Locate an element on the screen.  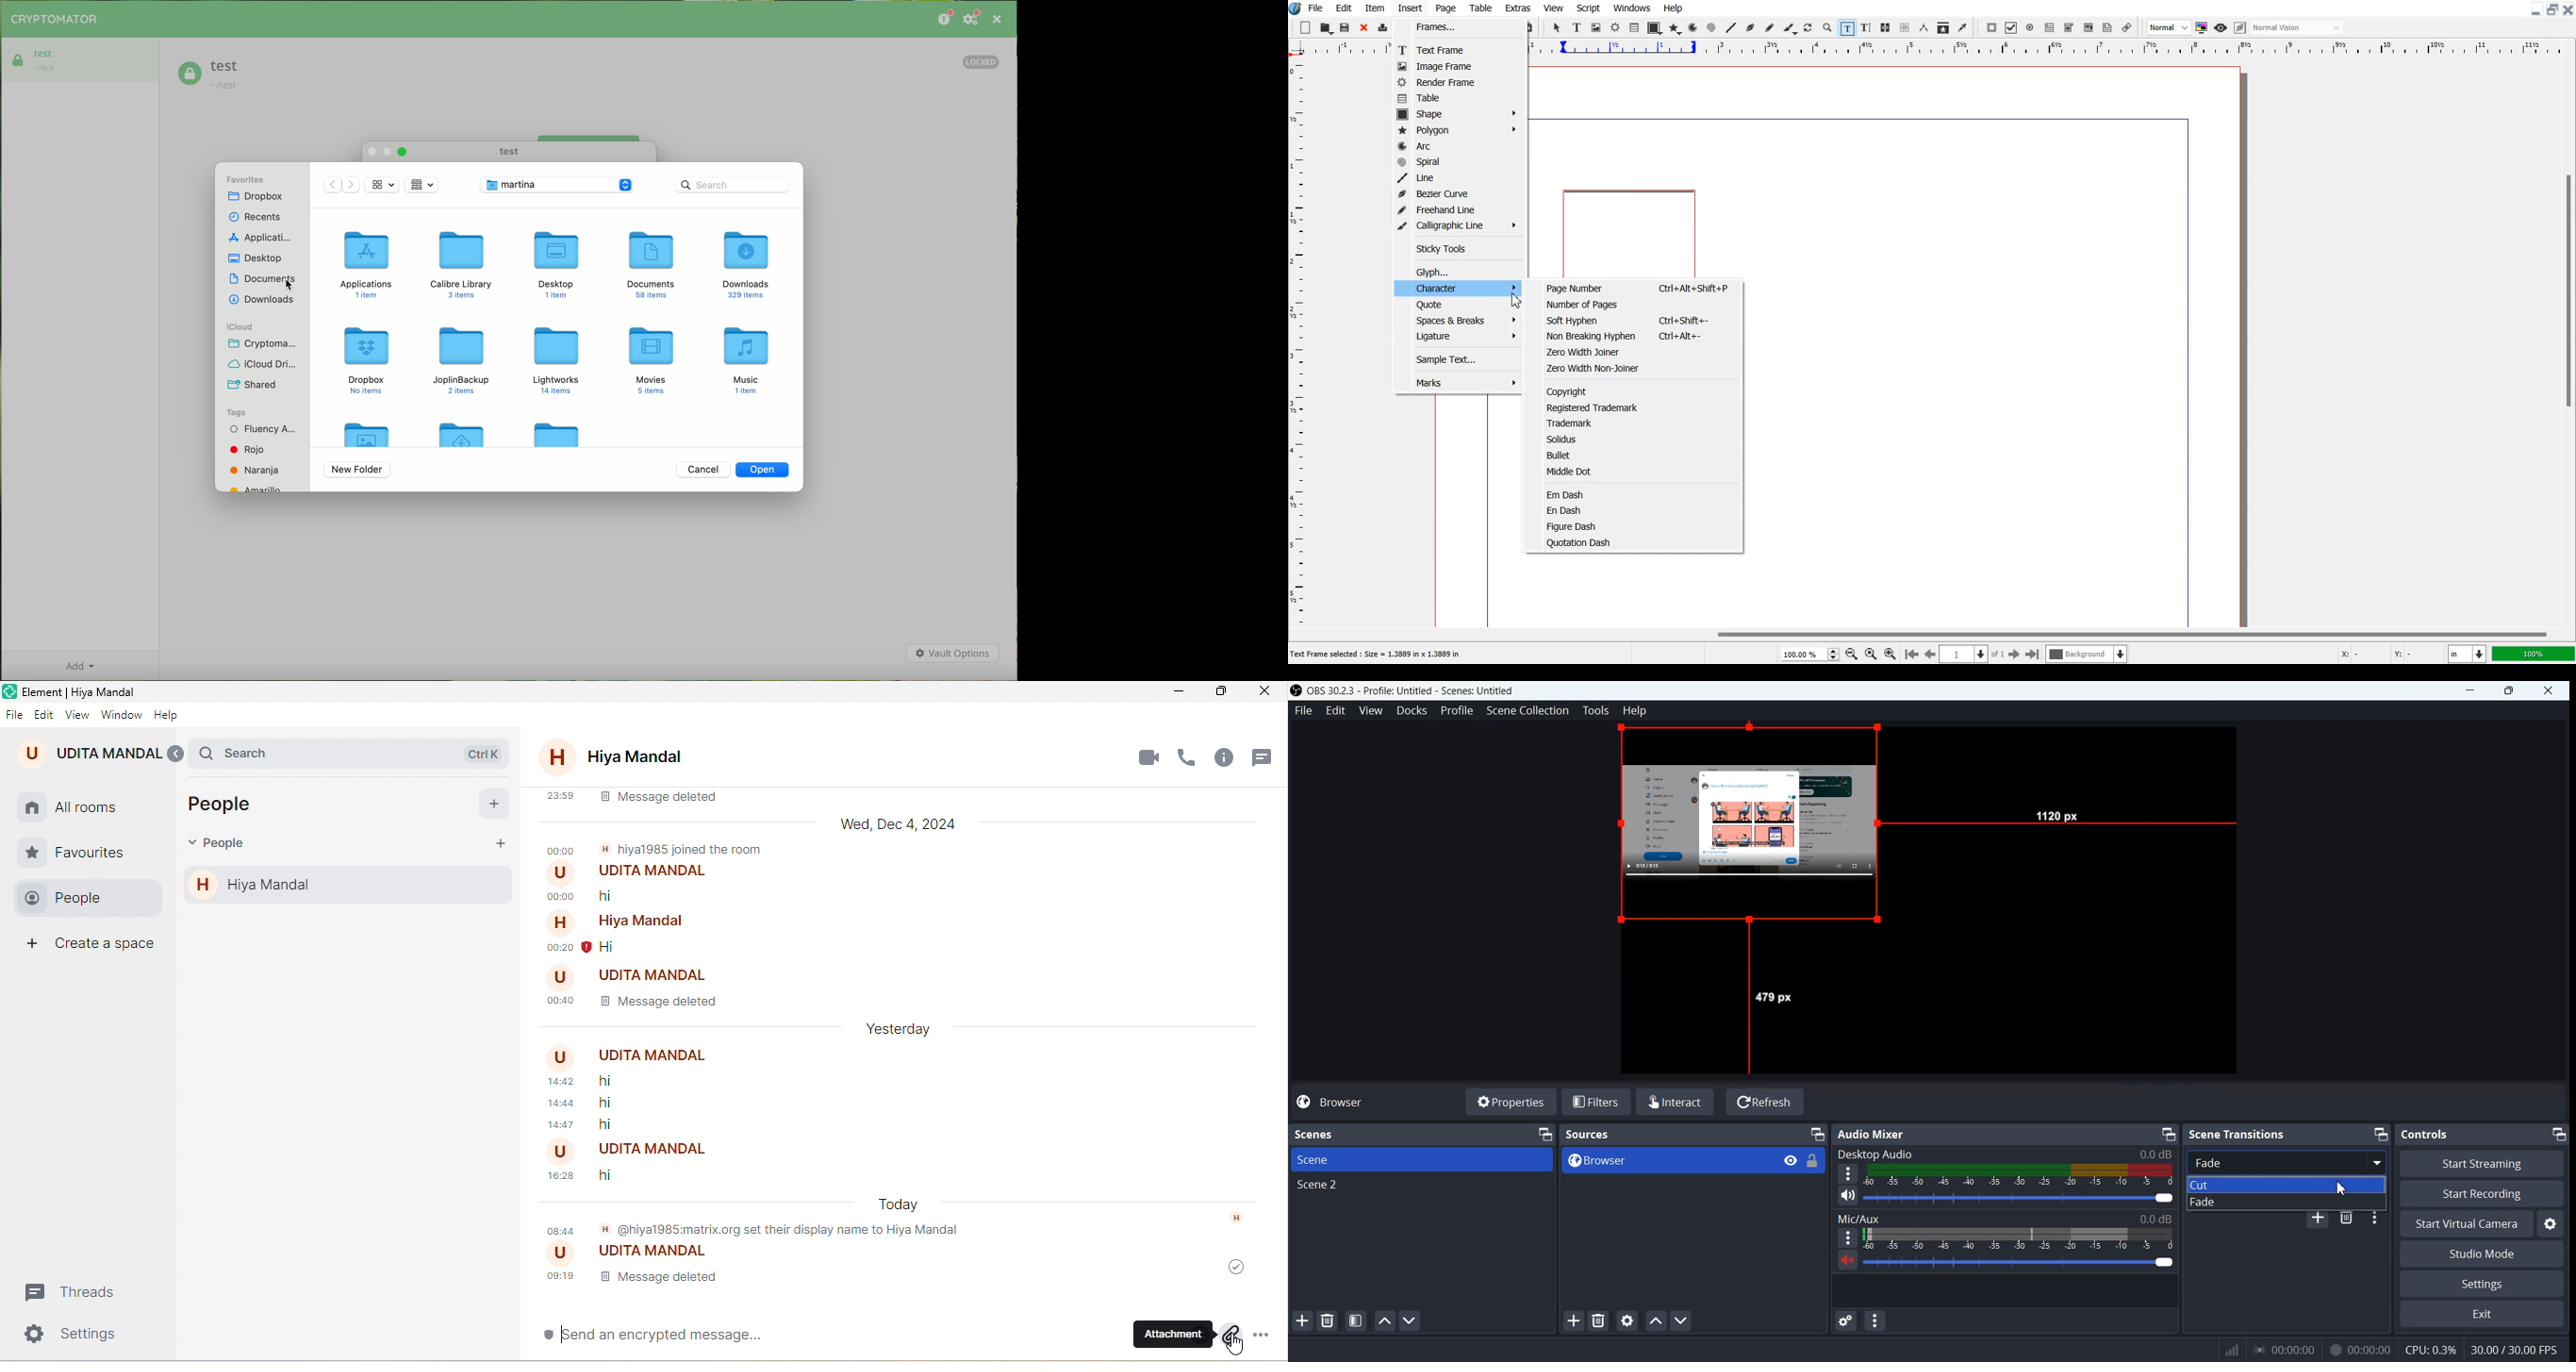
Text Annotation is located at coordinates (2107, 28).